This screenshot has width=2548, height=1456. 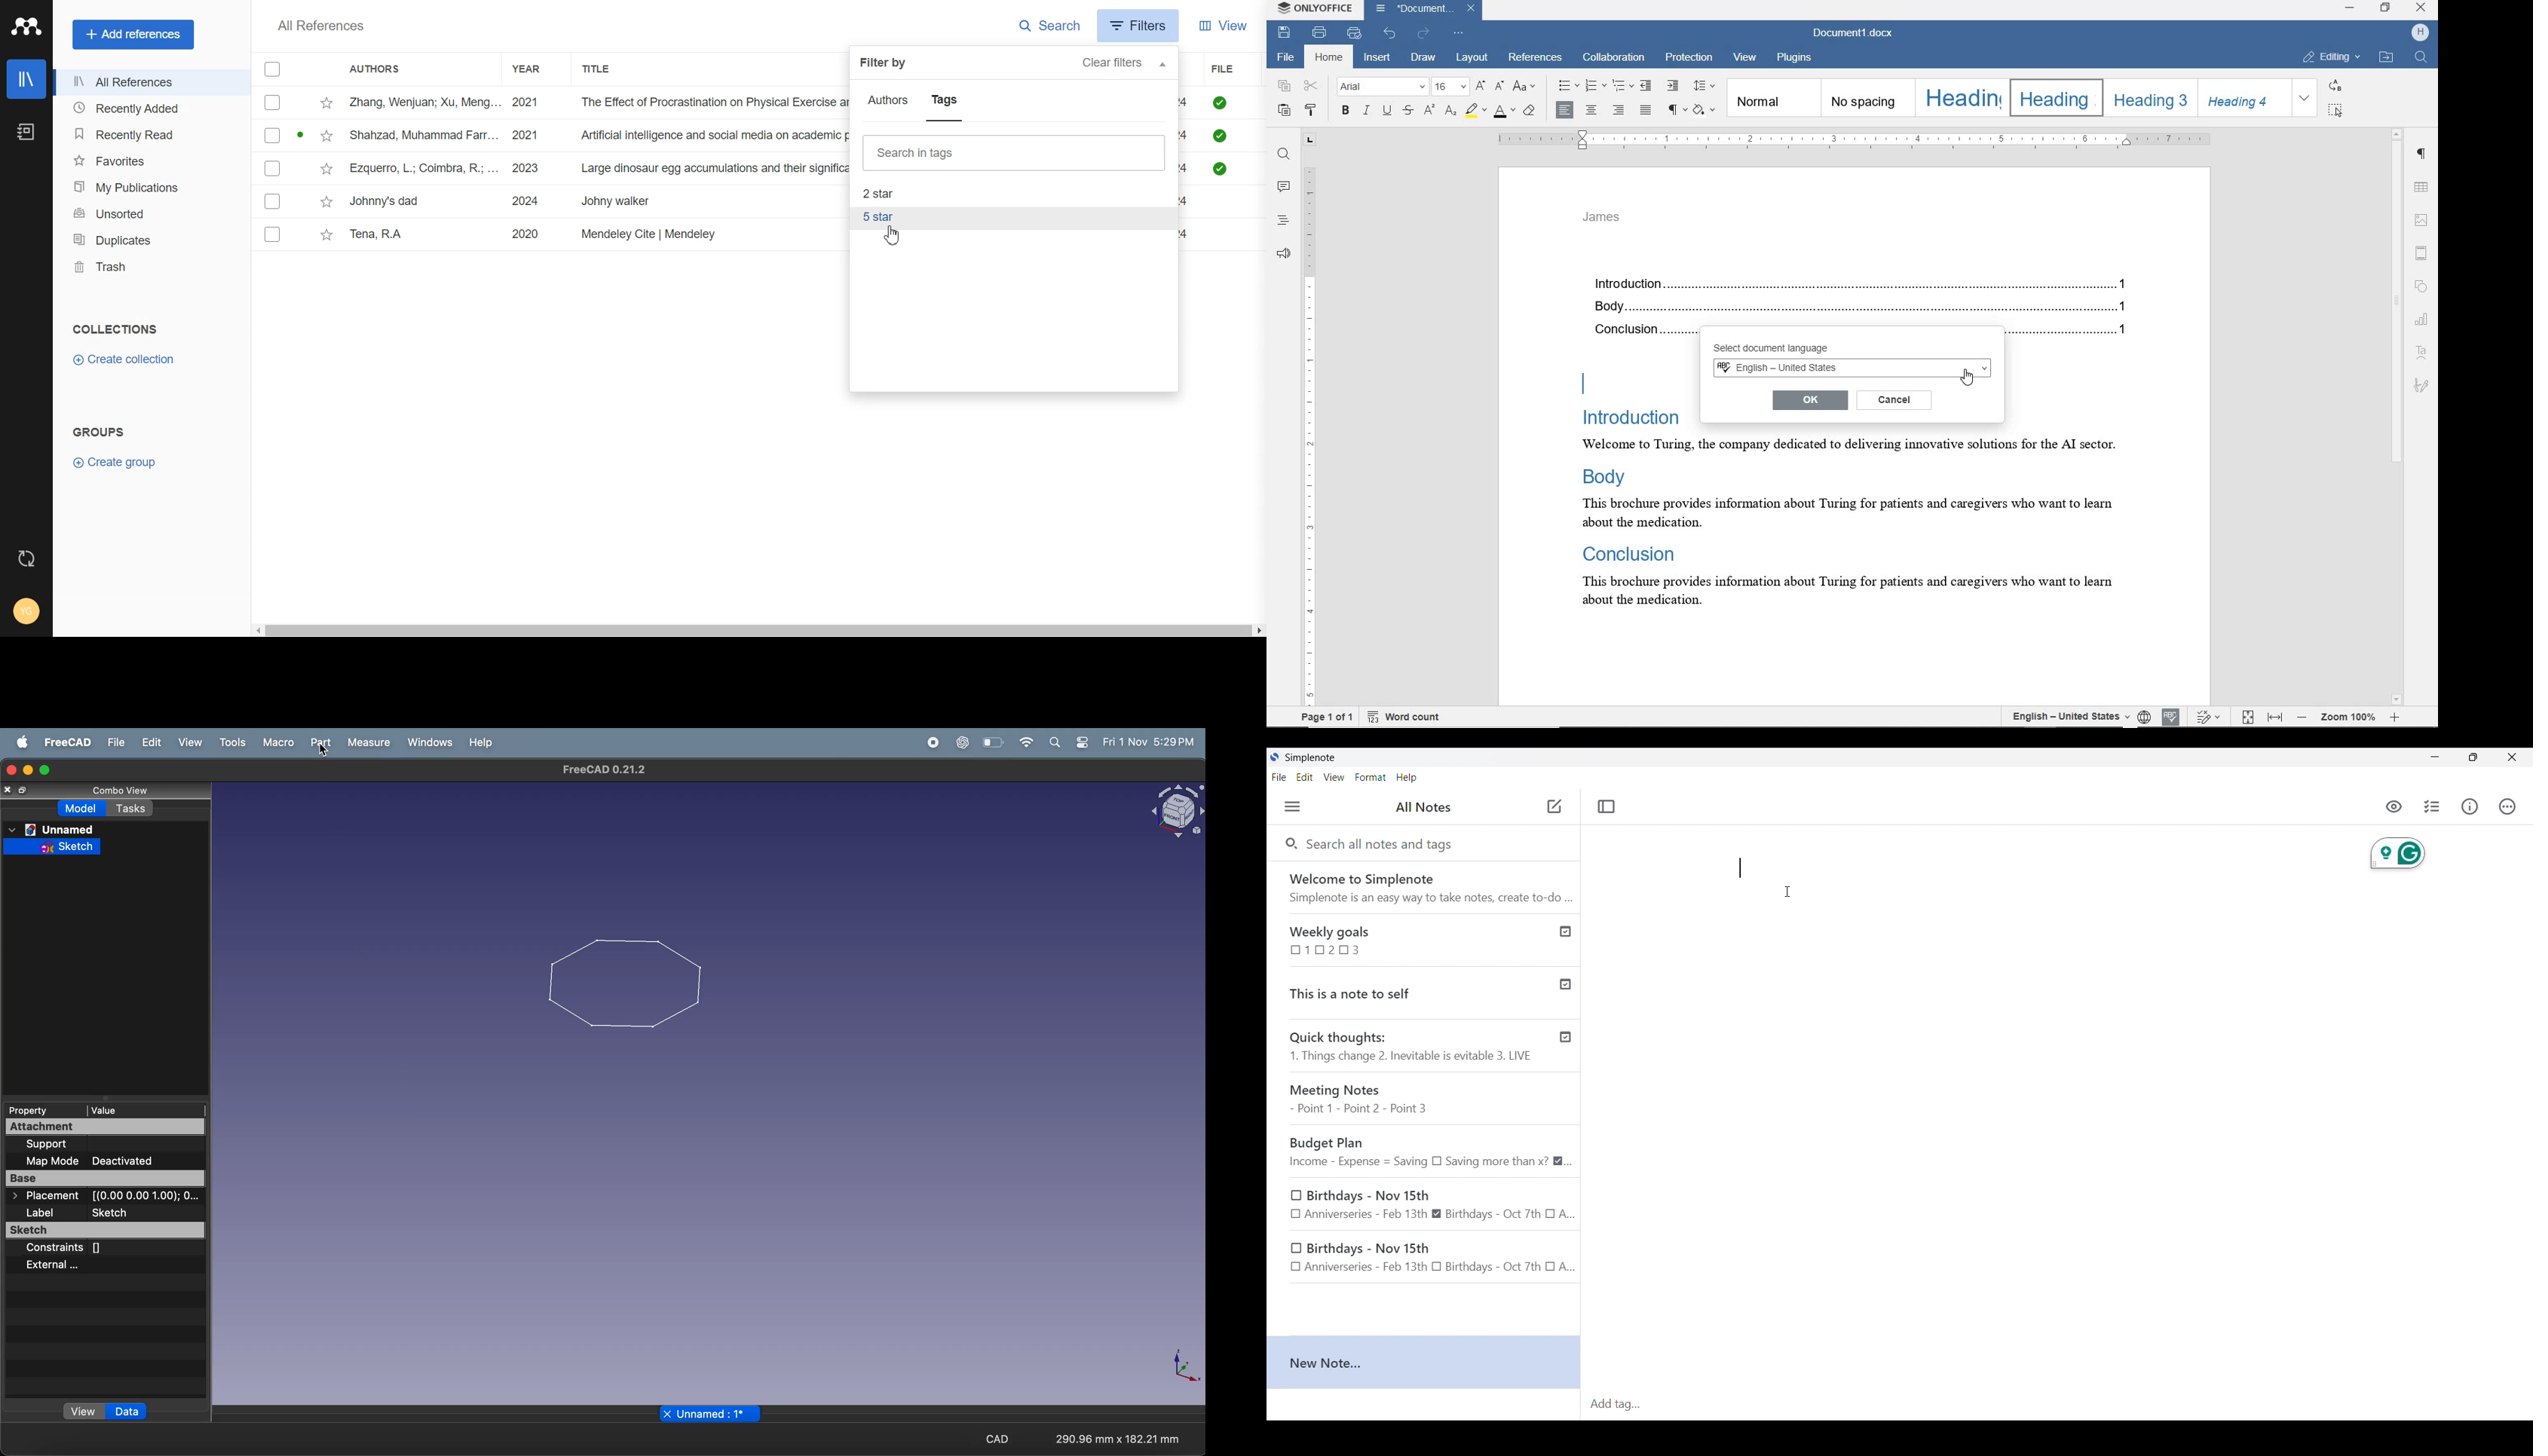 What do you see at coordinates (1407, 777) in the screenshot?
I see `Help menu` at bounding box center [1407, 777].